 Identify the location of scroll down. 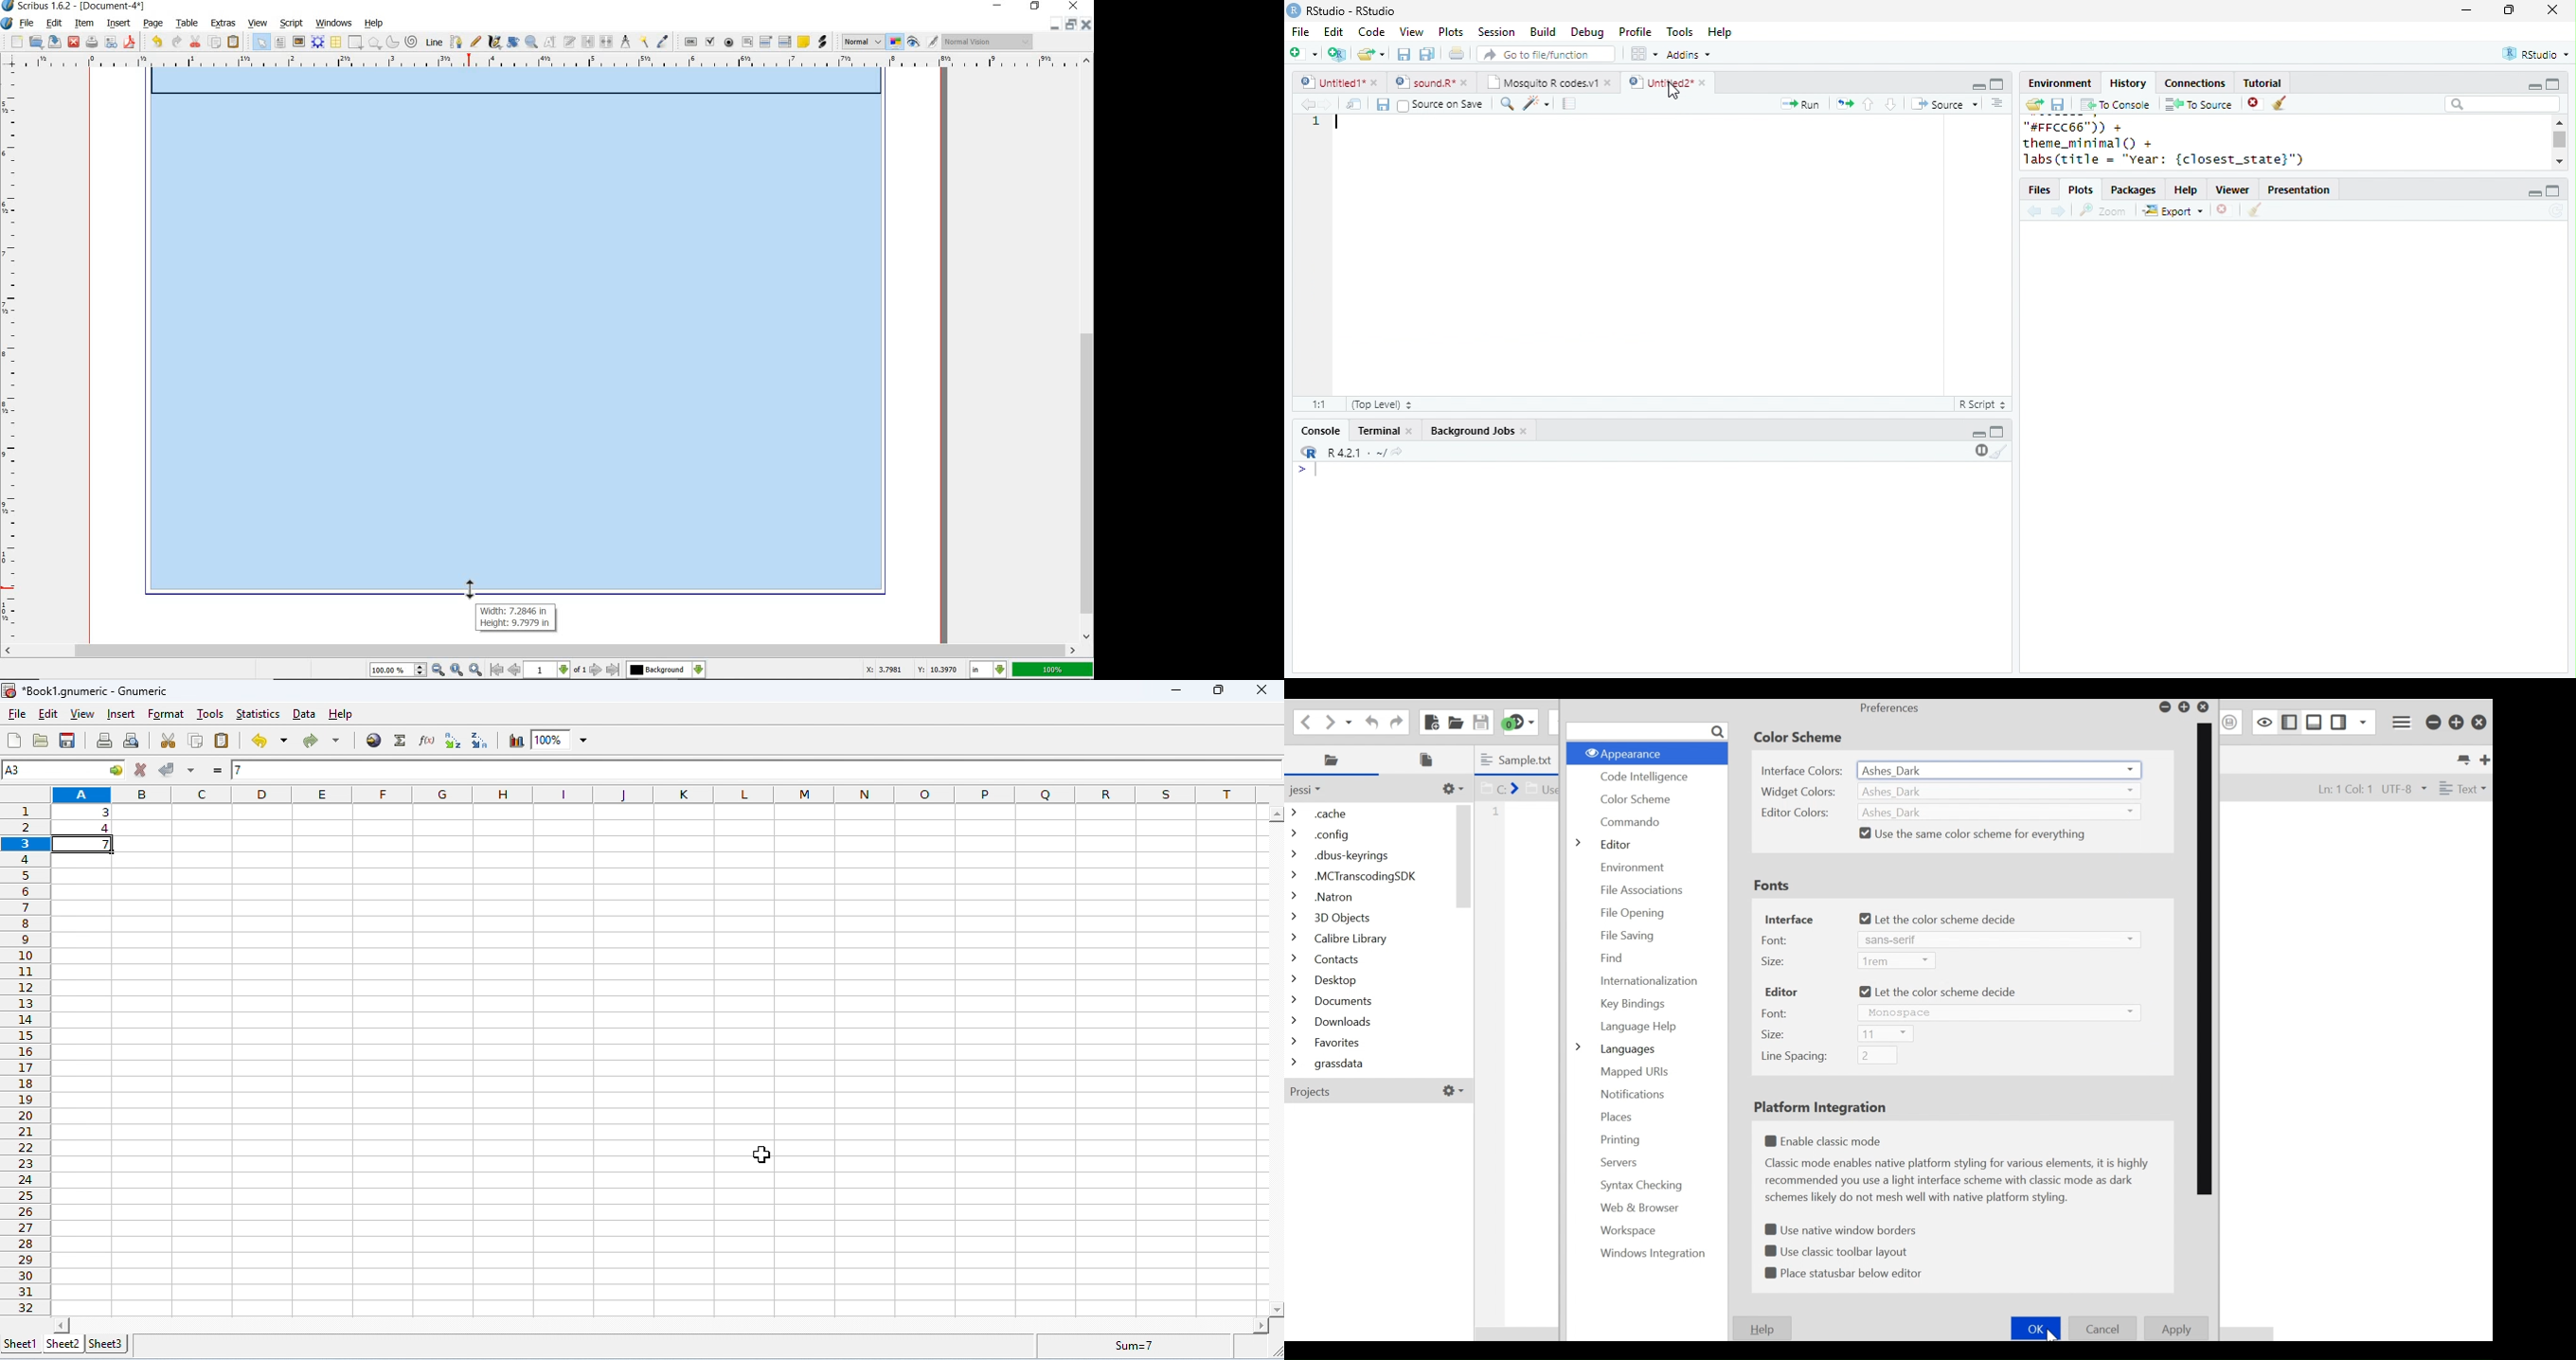
(2559, 161).